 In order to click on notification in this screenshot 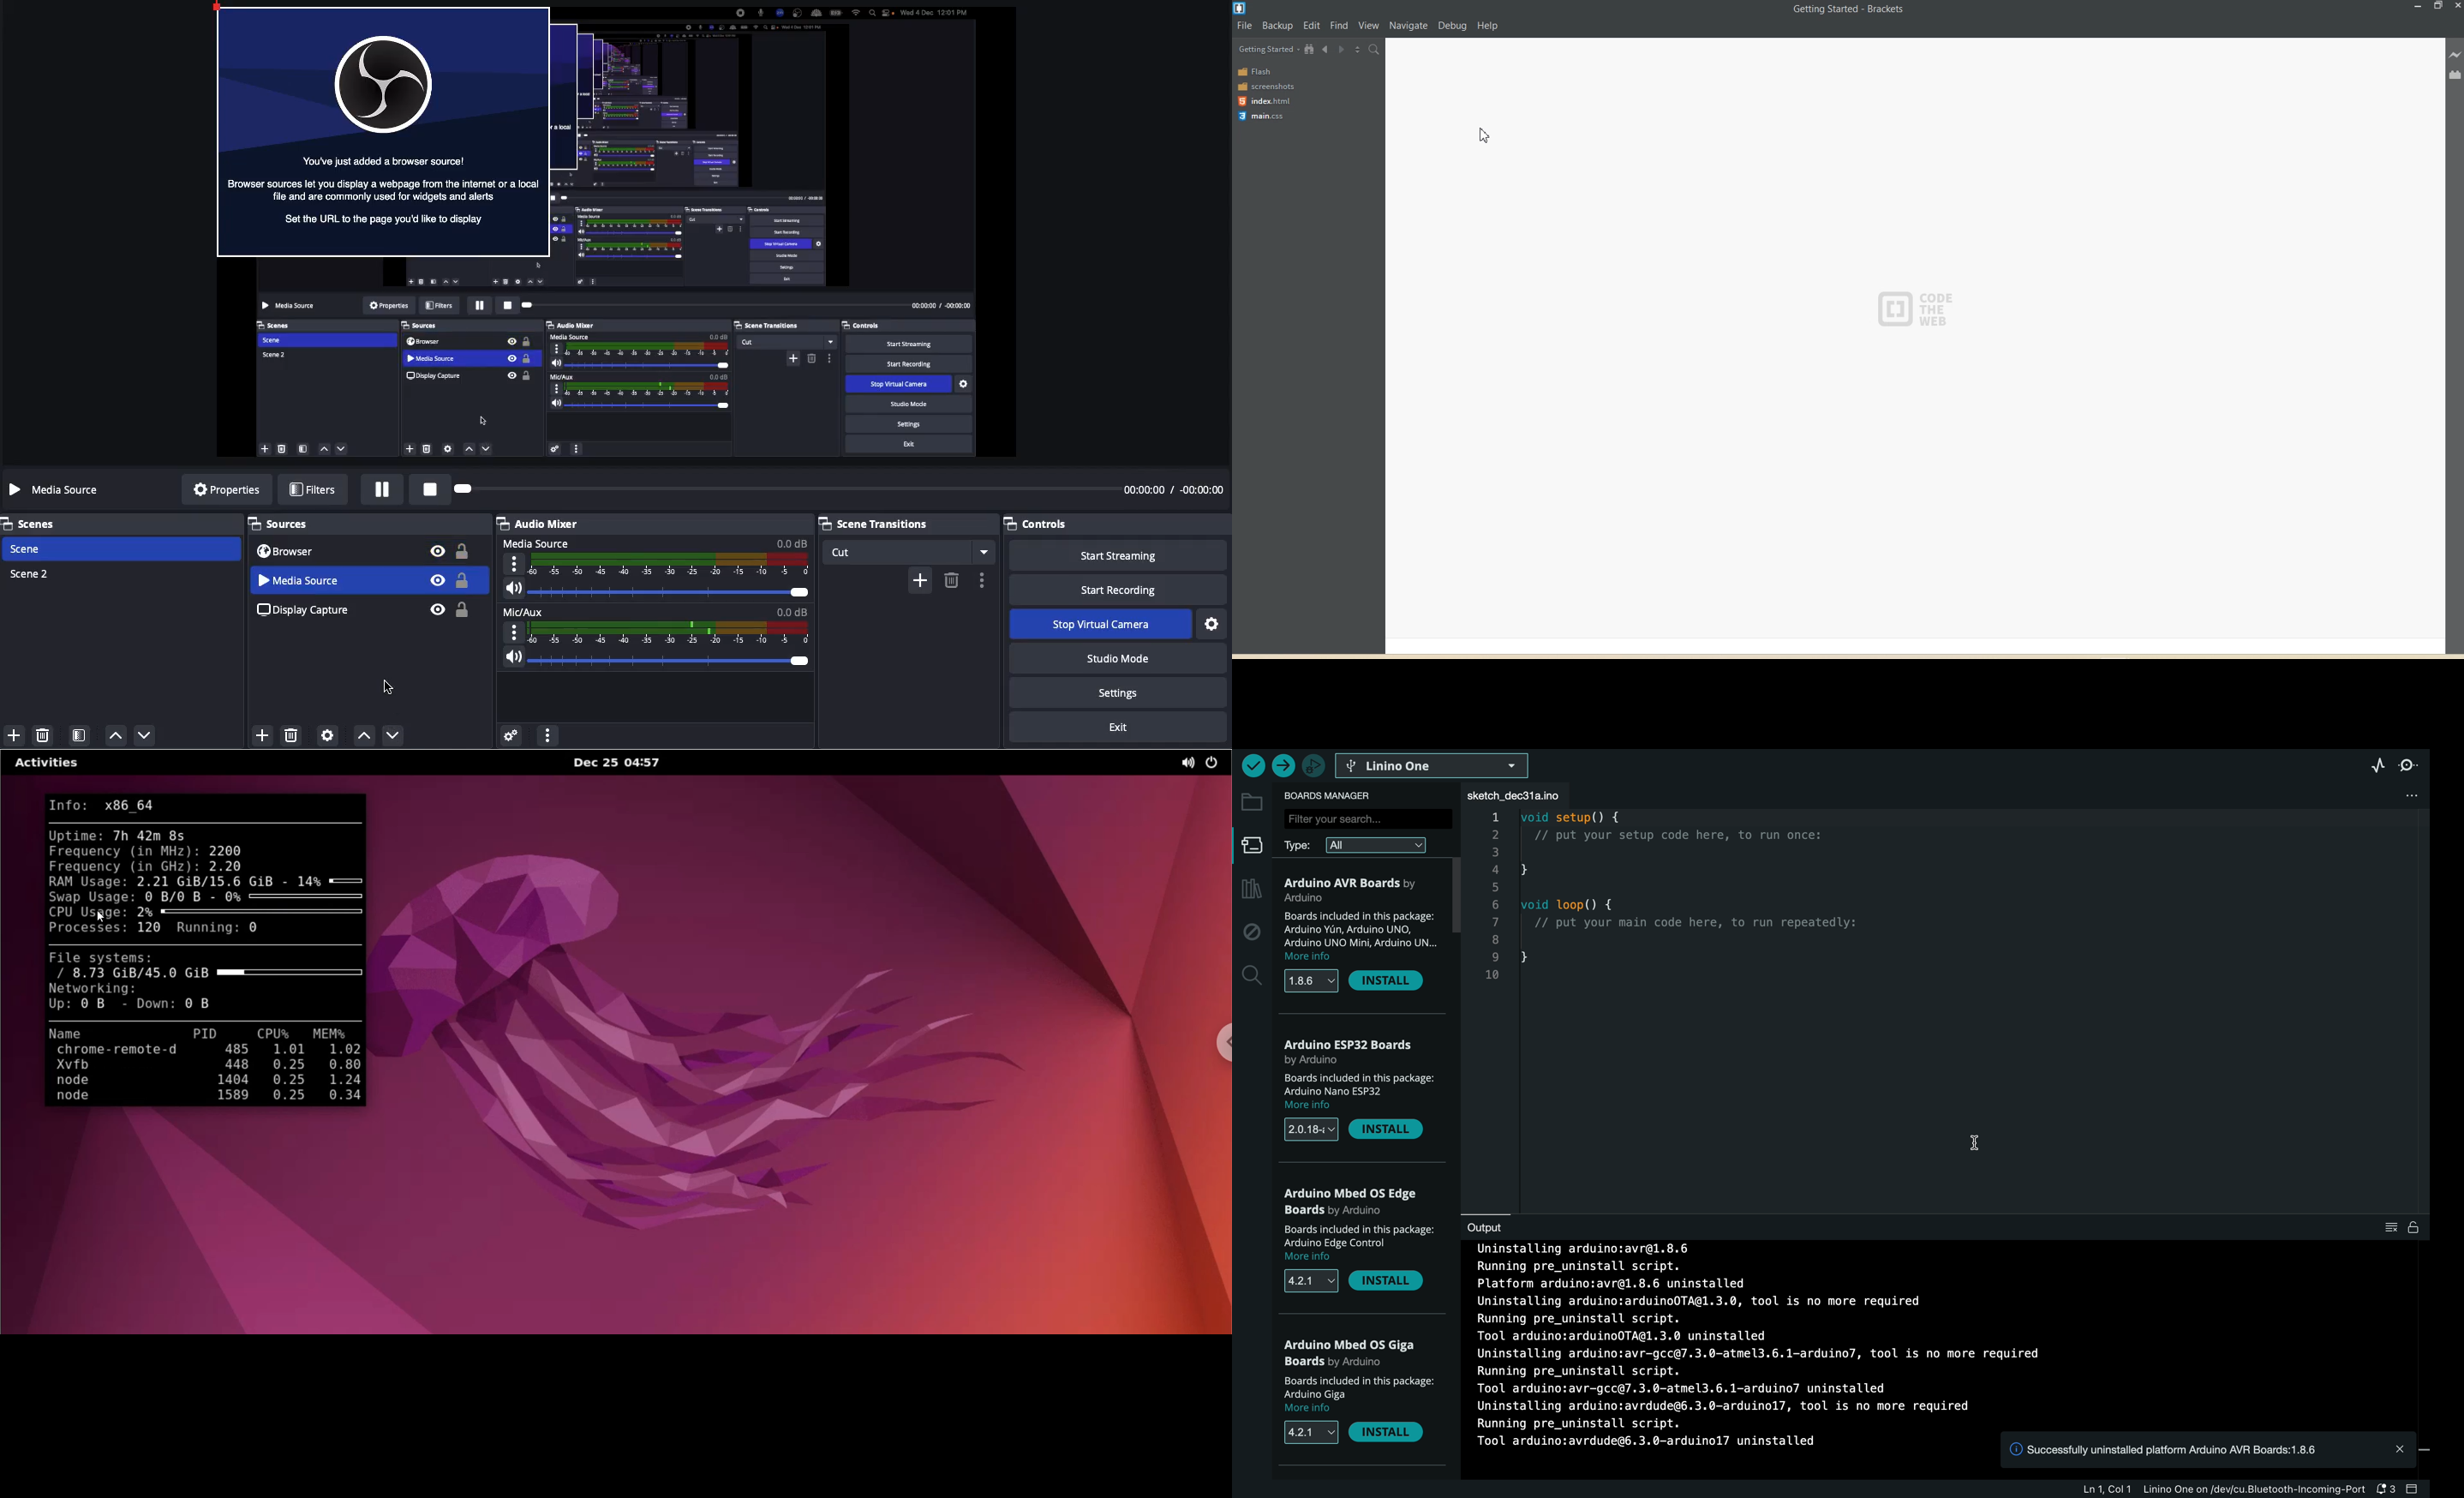, I will do `click(2214, 1451)`.